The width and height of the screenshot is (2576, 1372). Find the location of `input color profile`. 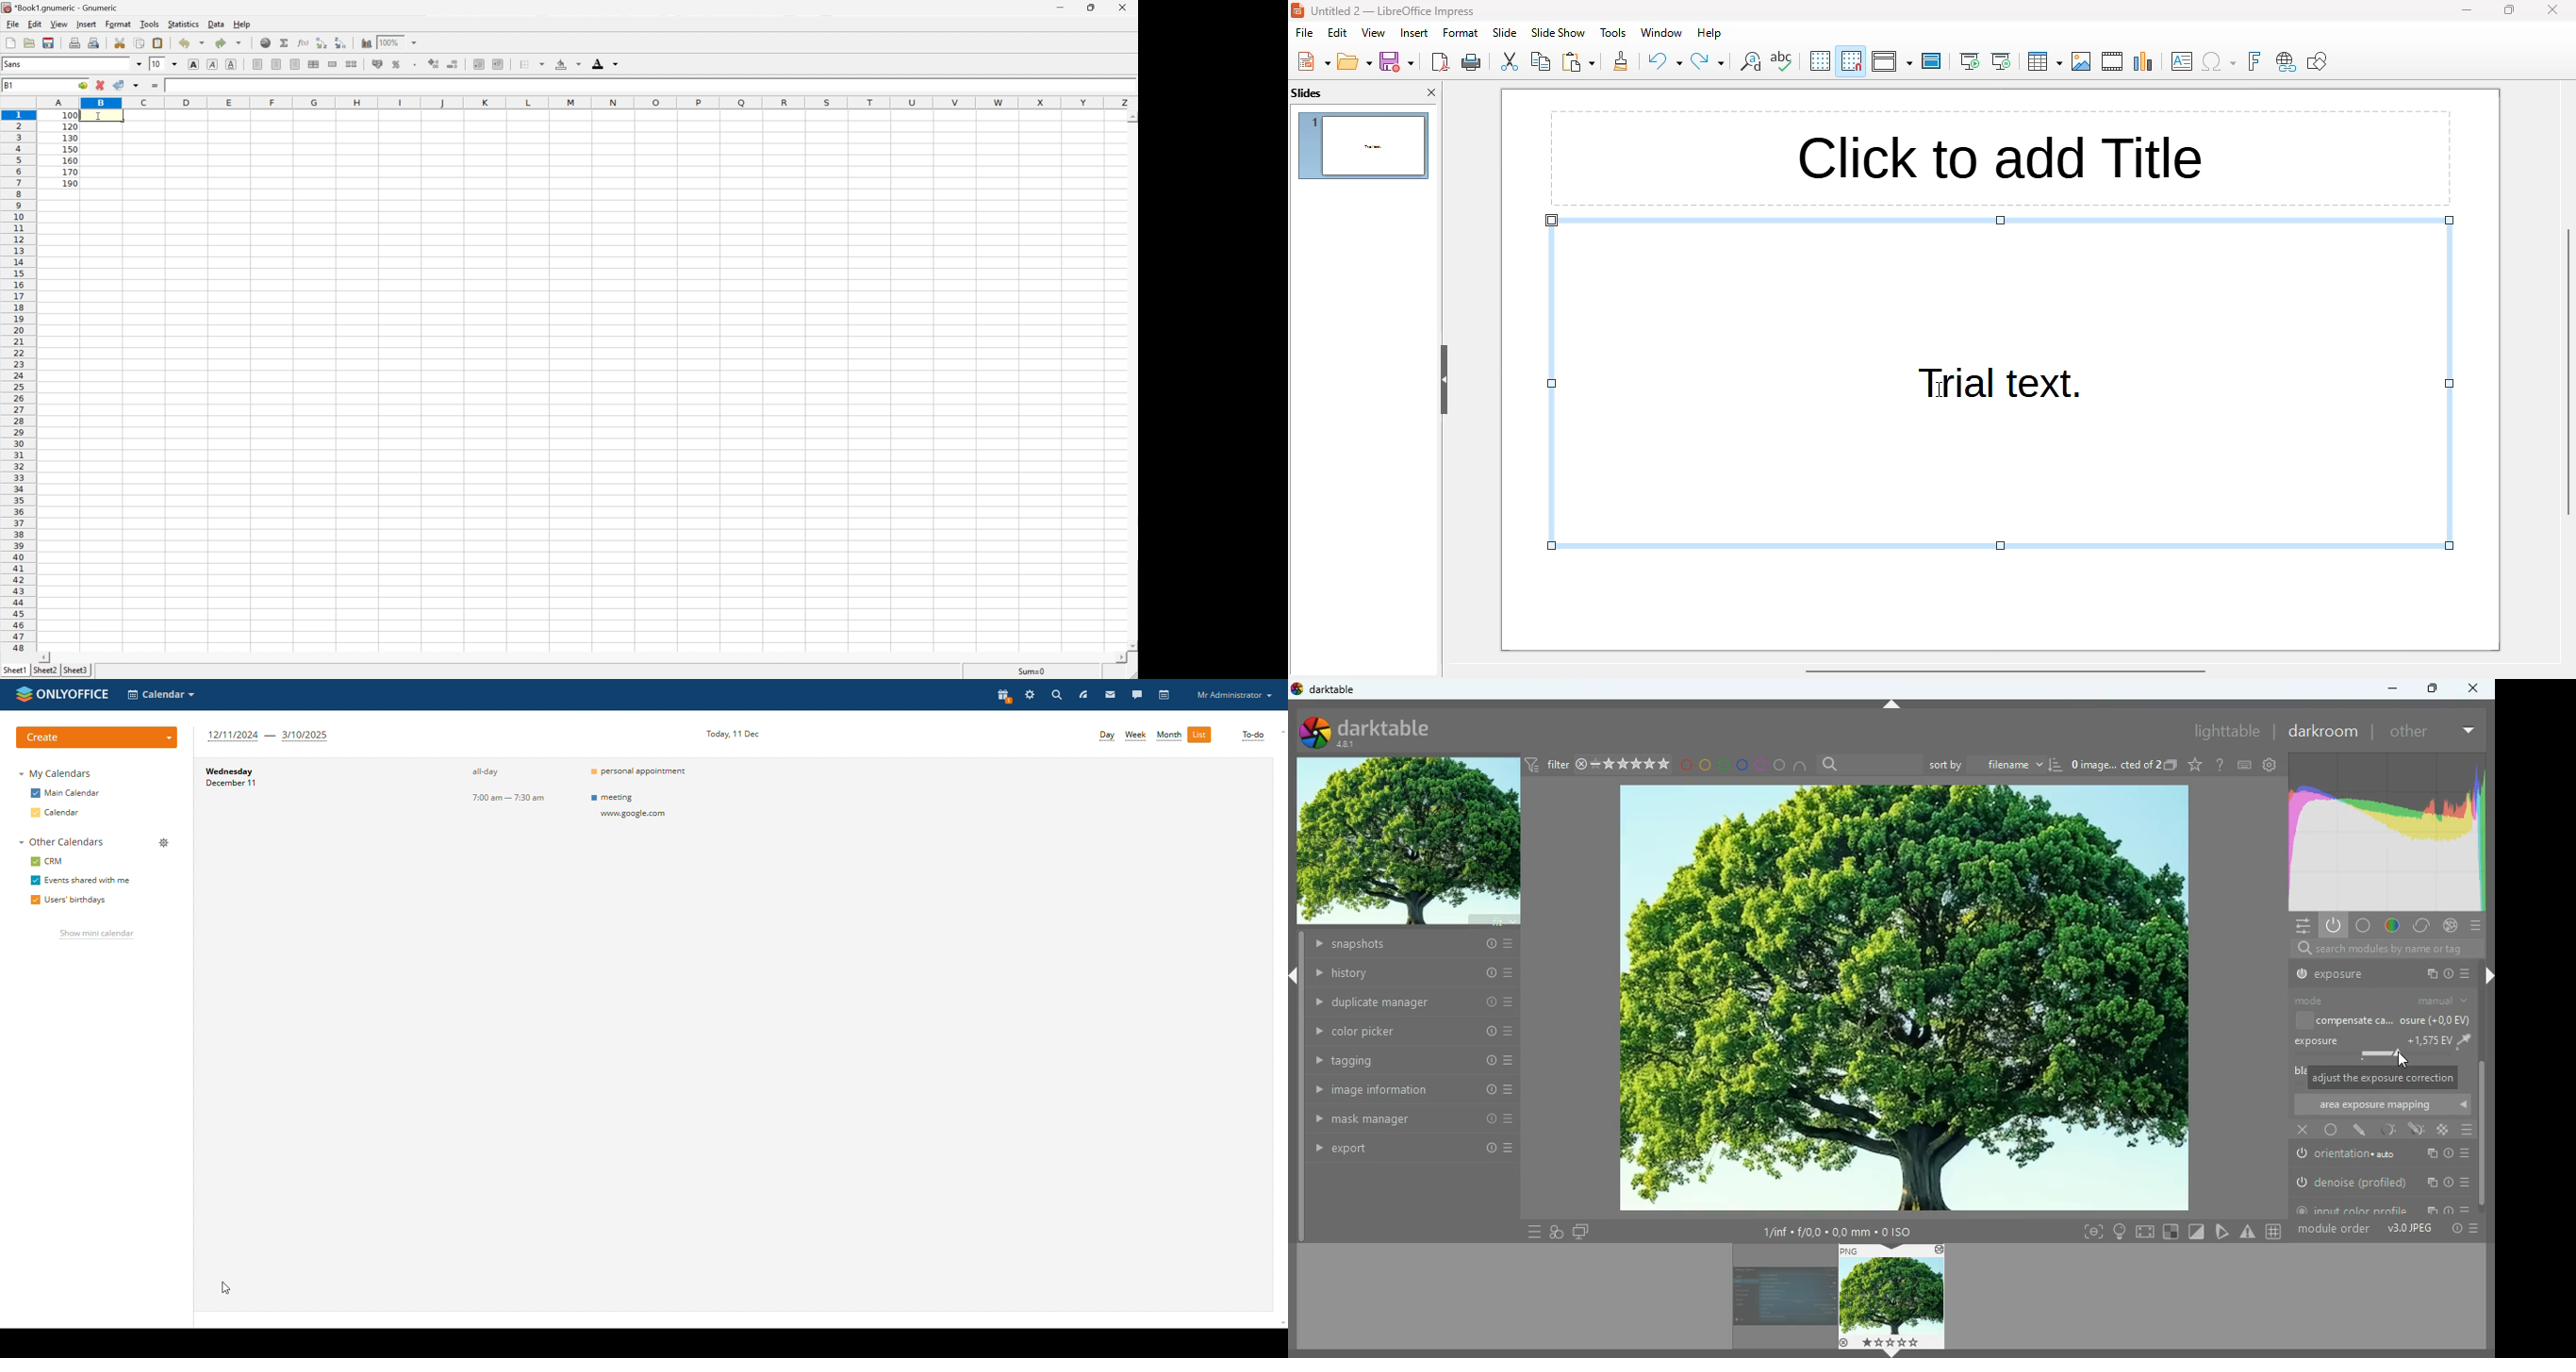

input color profile is located at coordinates (2385, 1211).